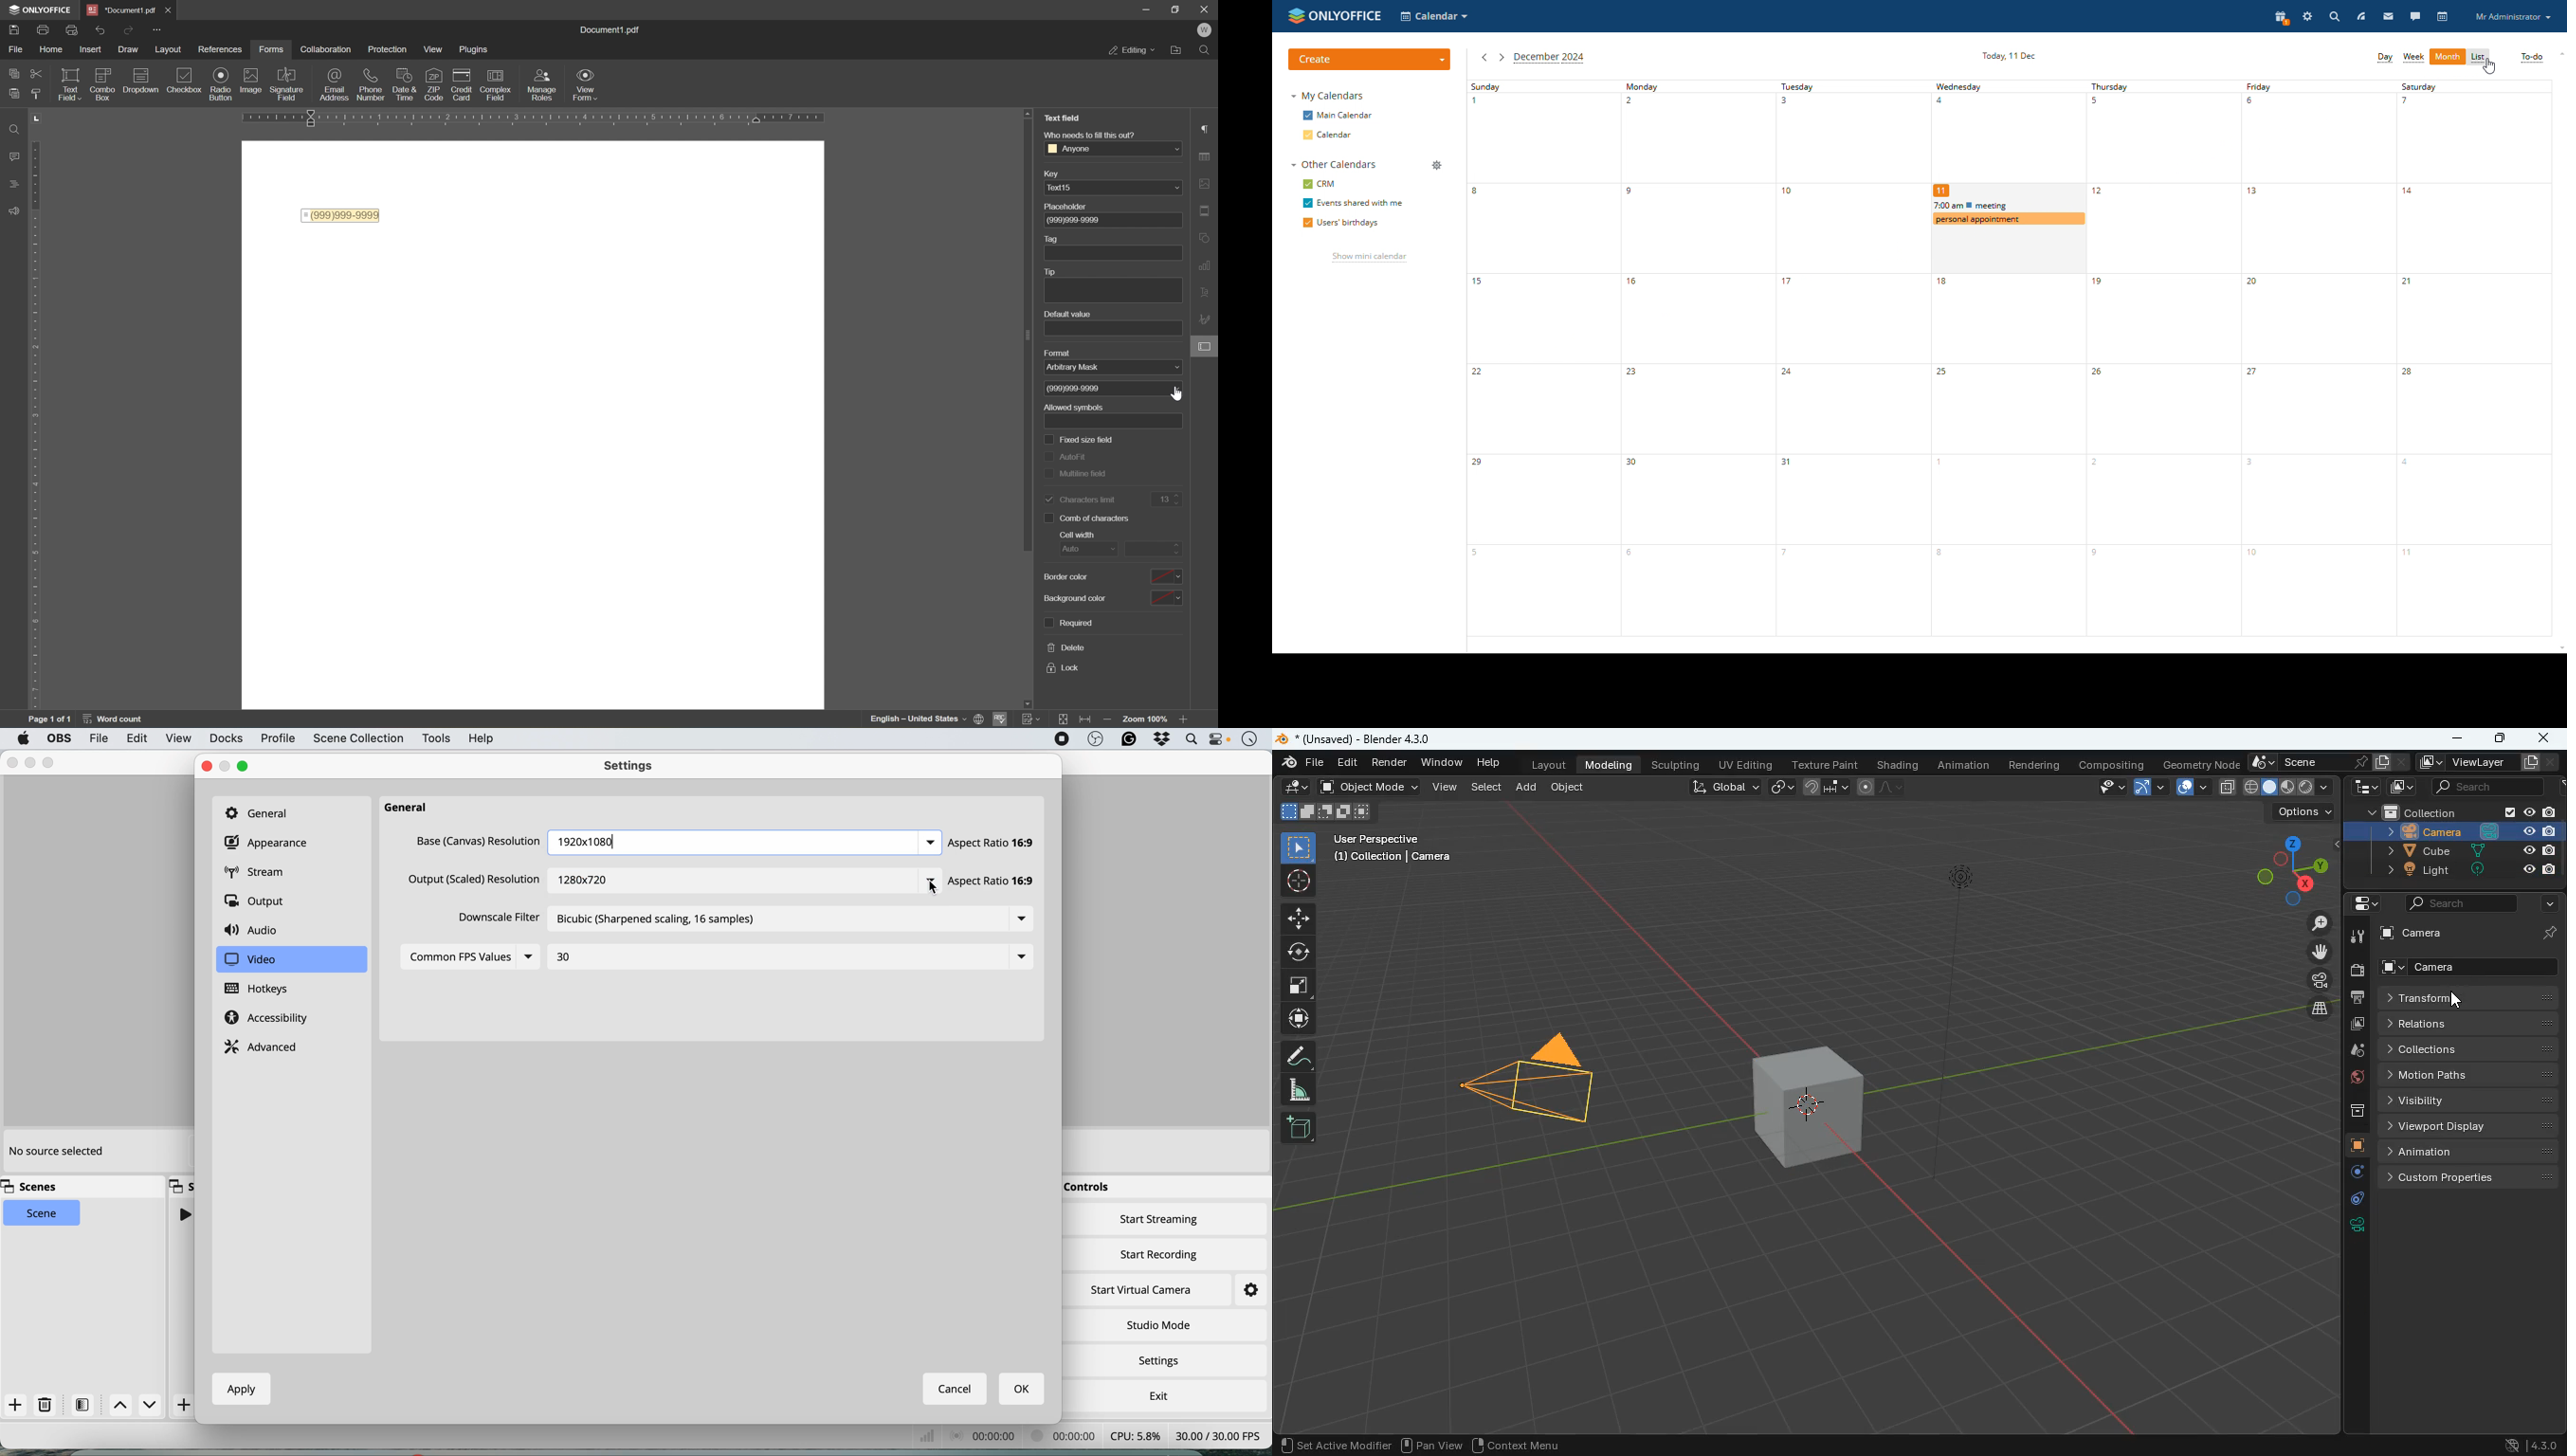 The image size is (2576, 1456). I want to click on icon, so click(434, 80).